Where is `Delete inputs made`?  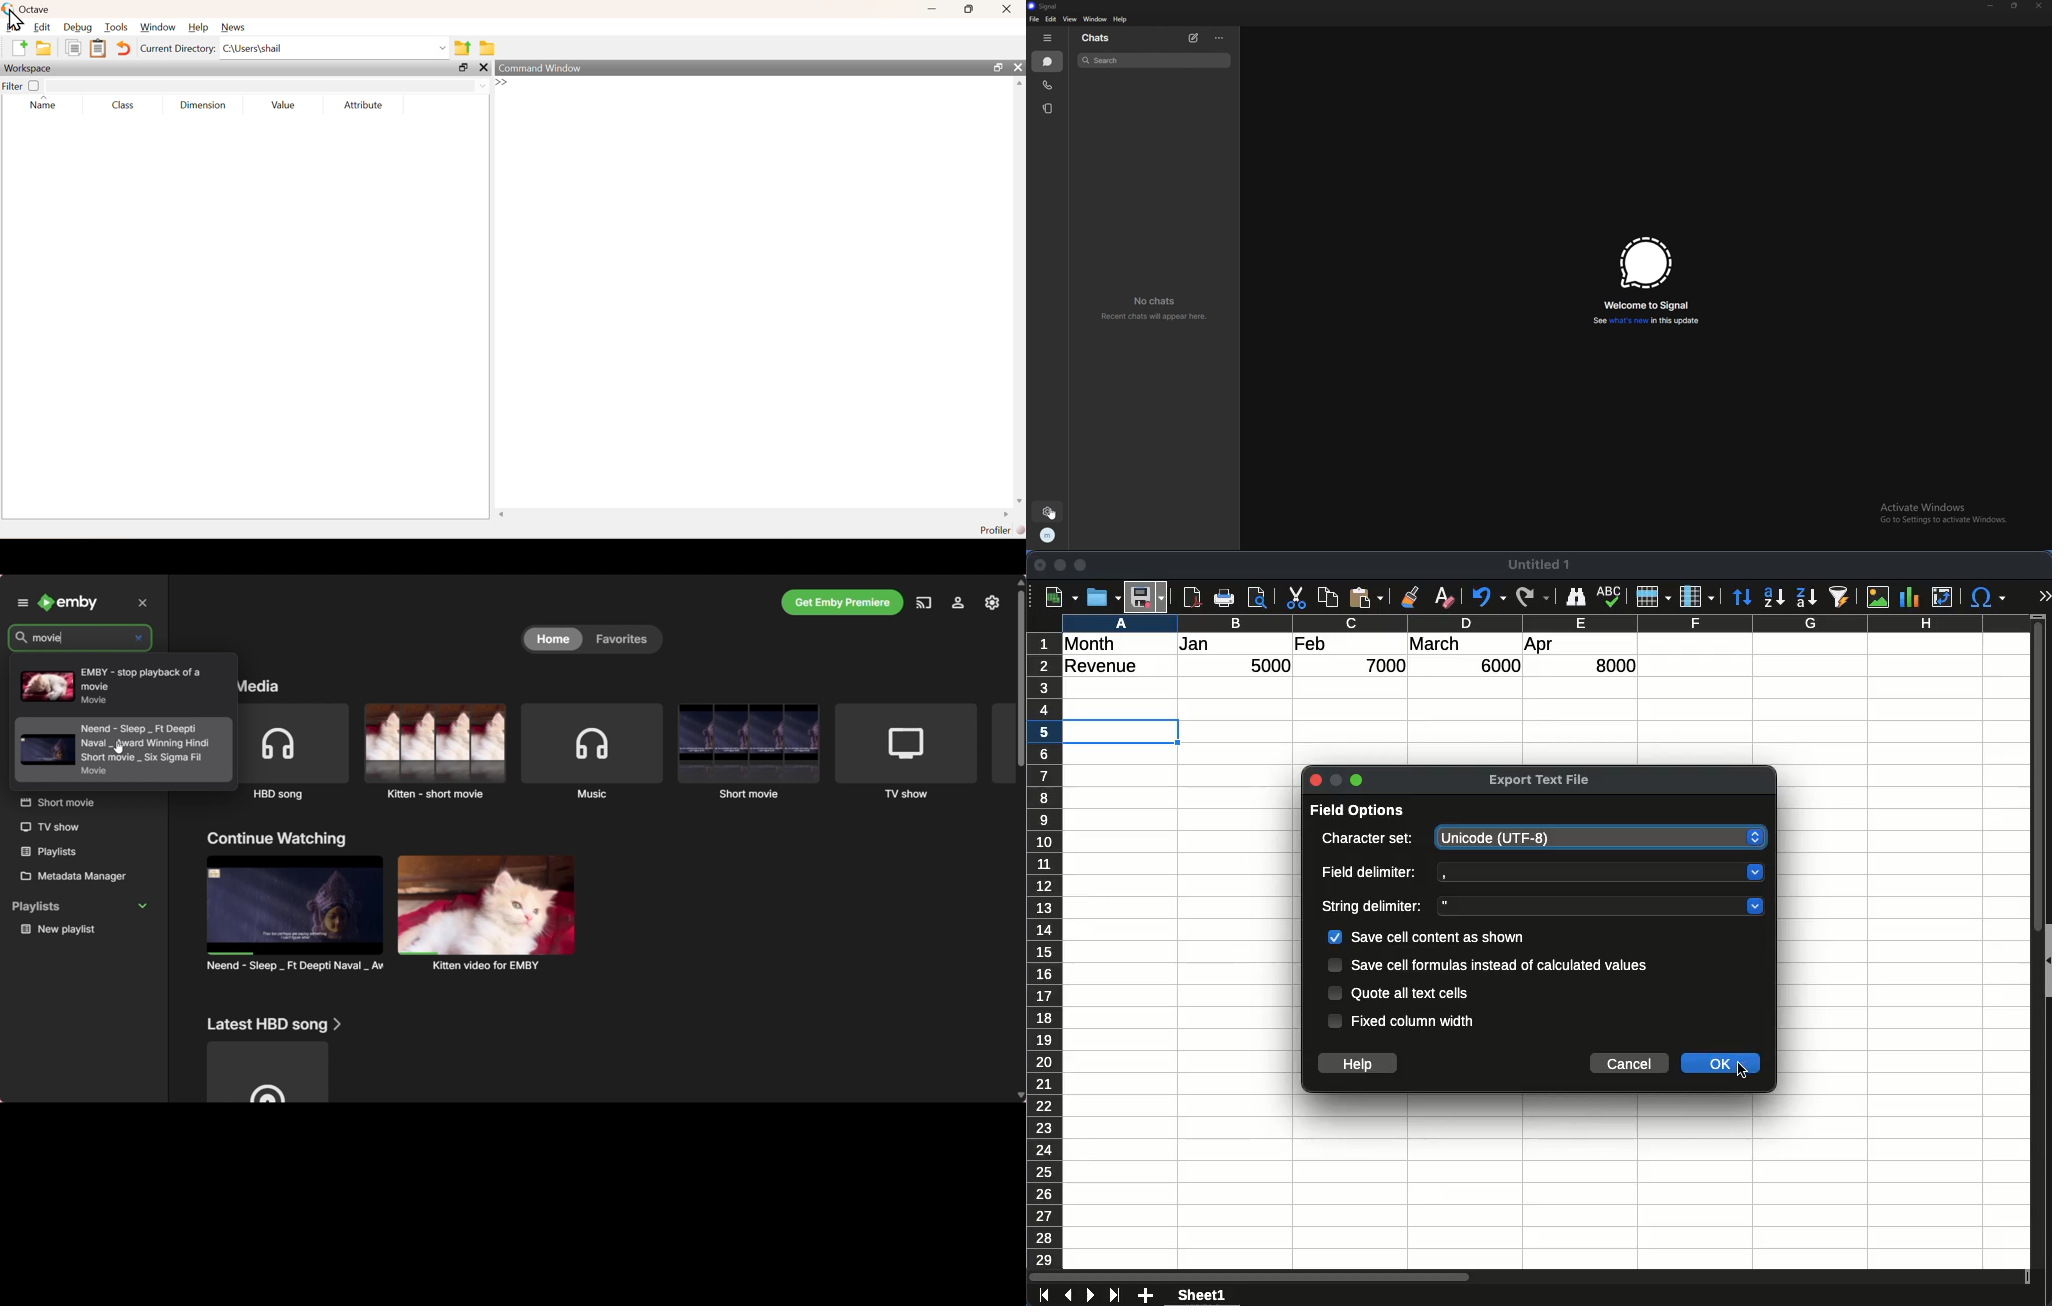
Delete inputs made is located at coordinates (139, 639).